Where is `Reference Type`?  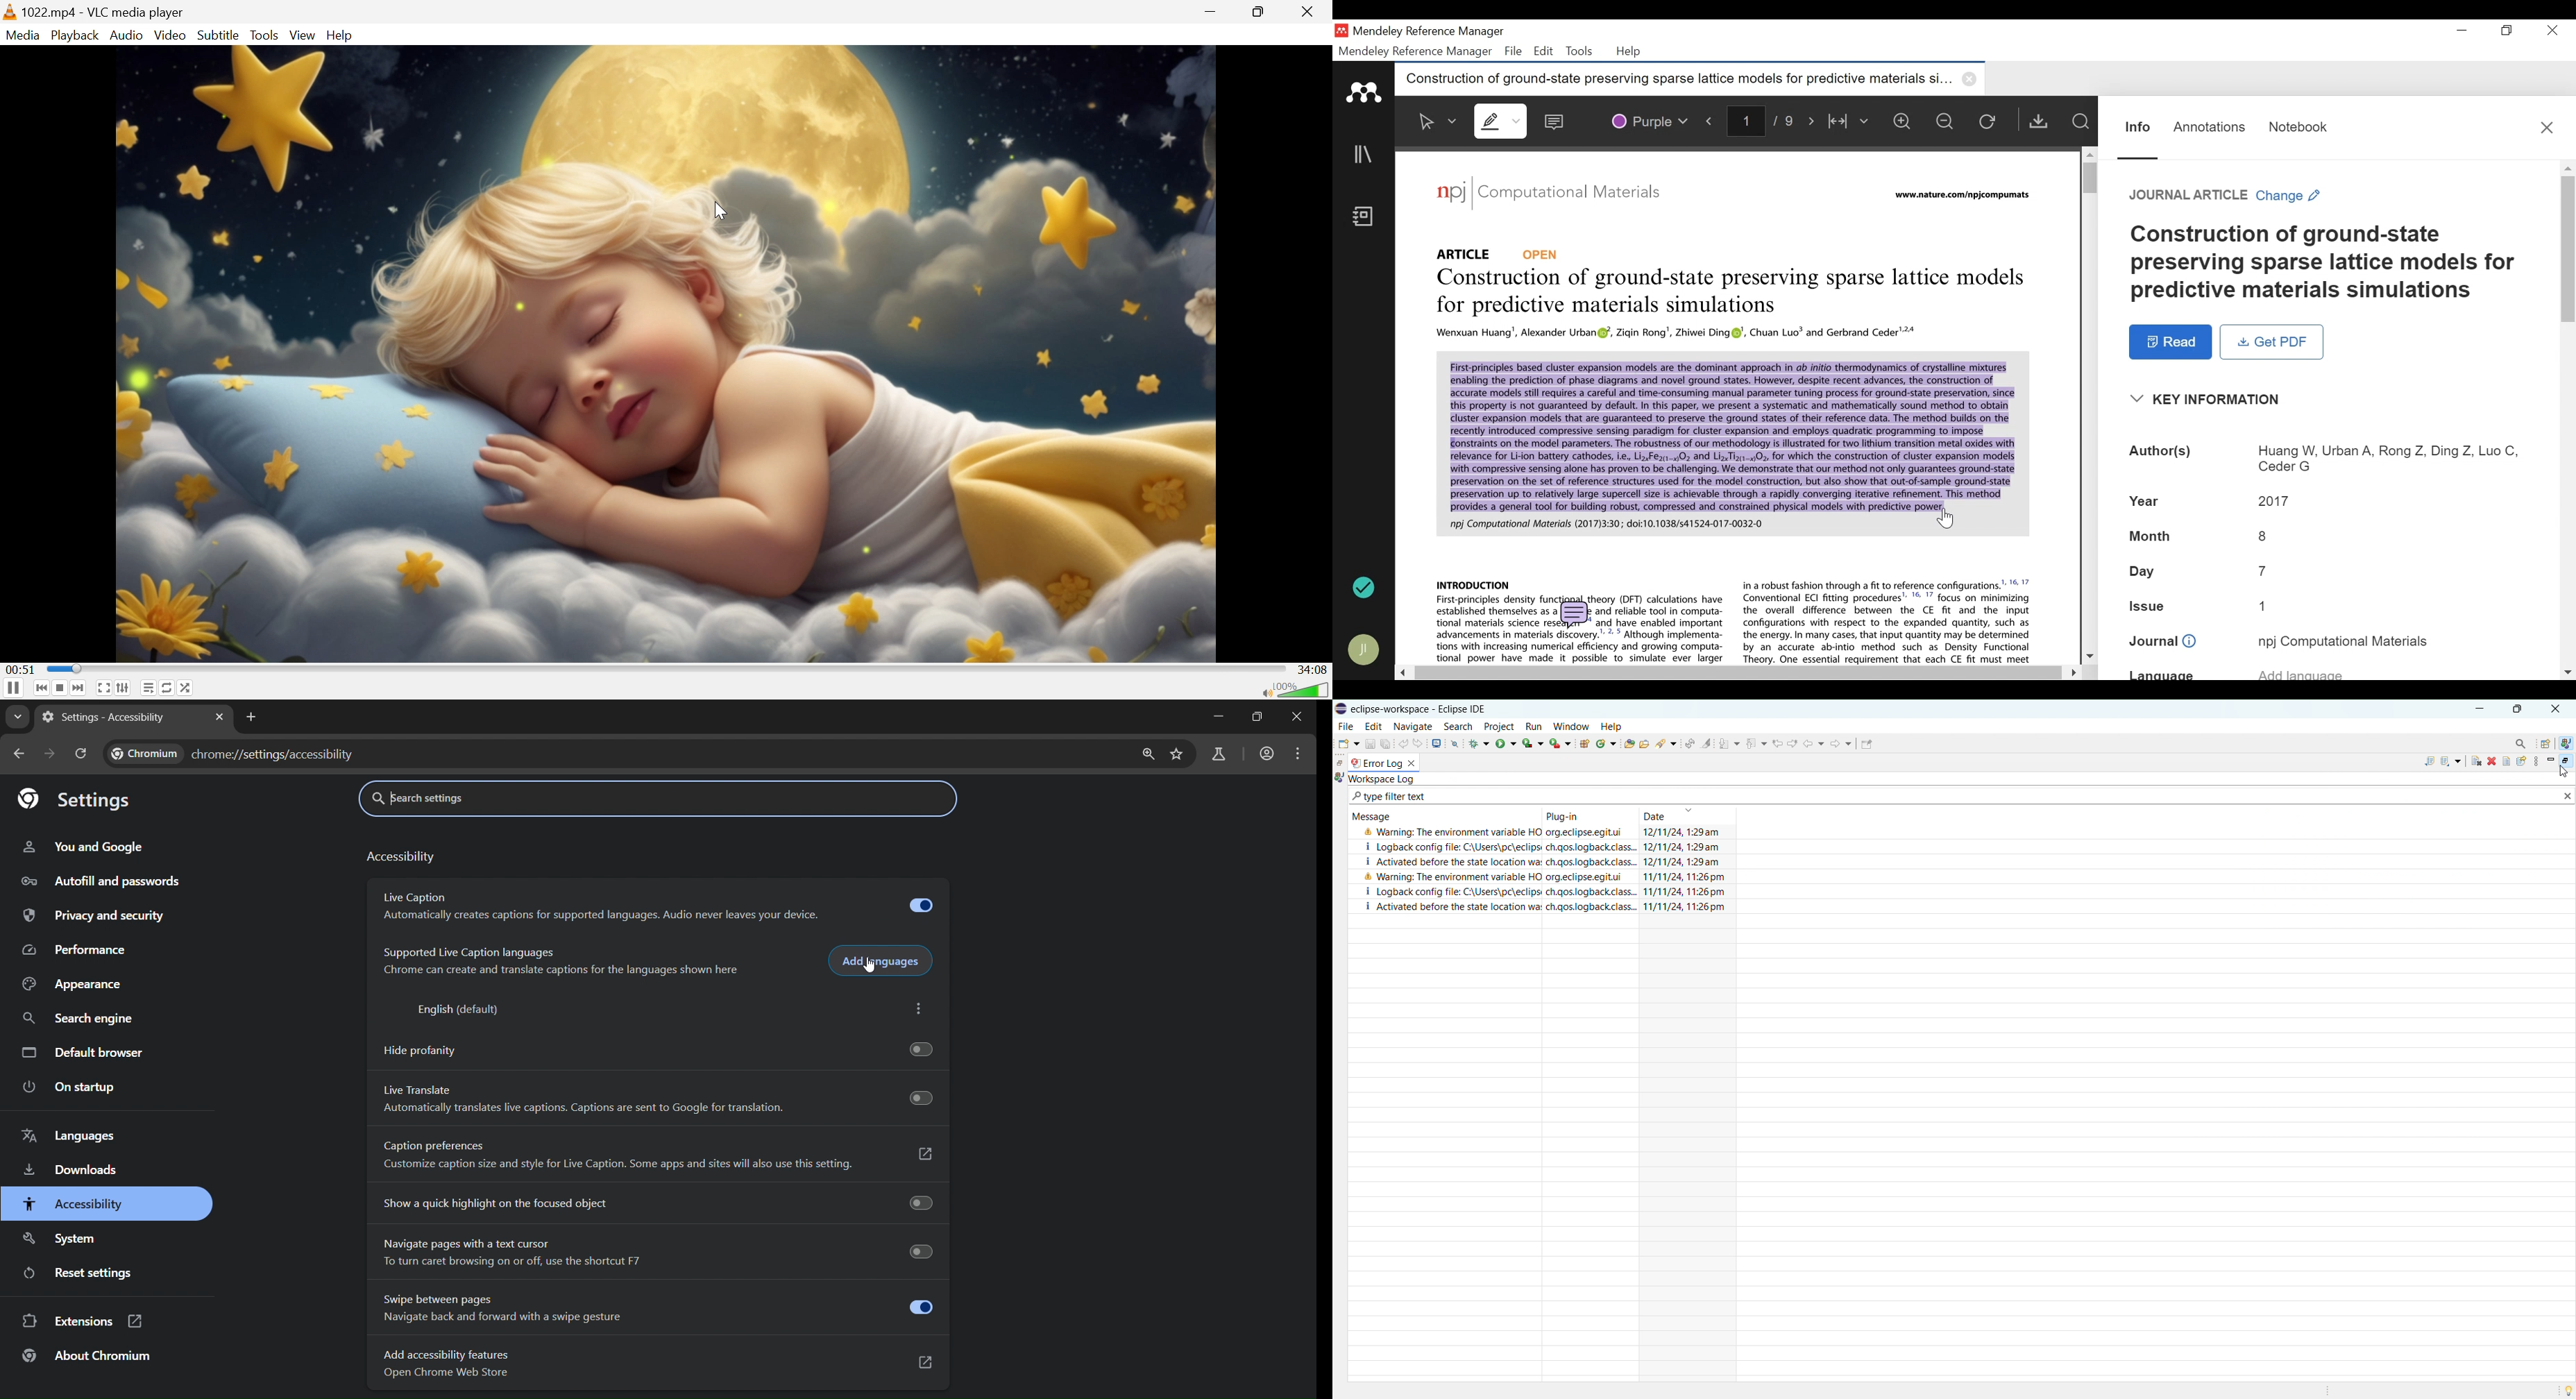 Reference Type is located at coordinates (1499, 253).